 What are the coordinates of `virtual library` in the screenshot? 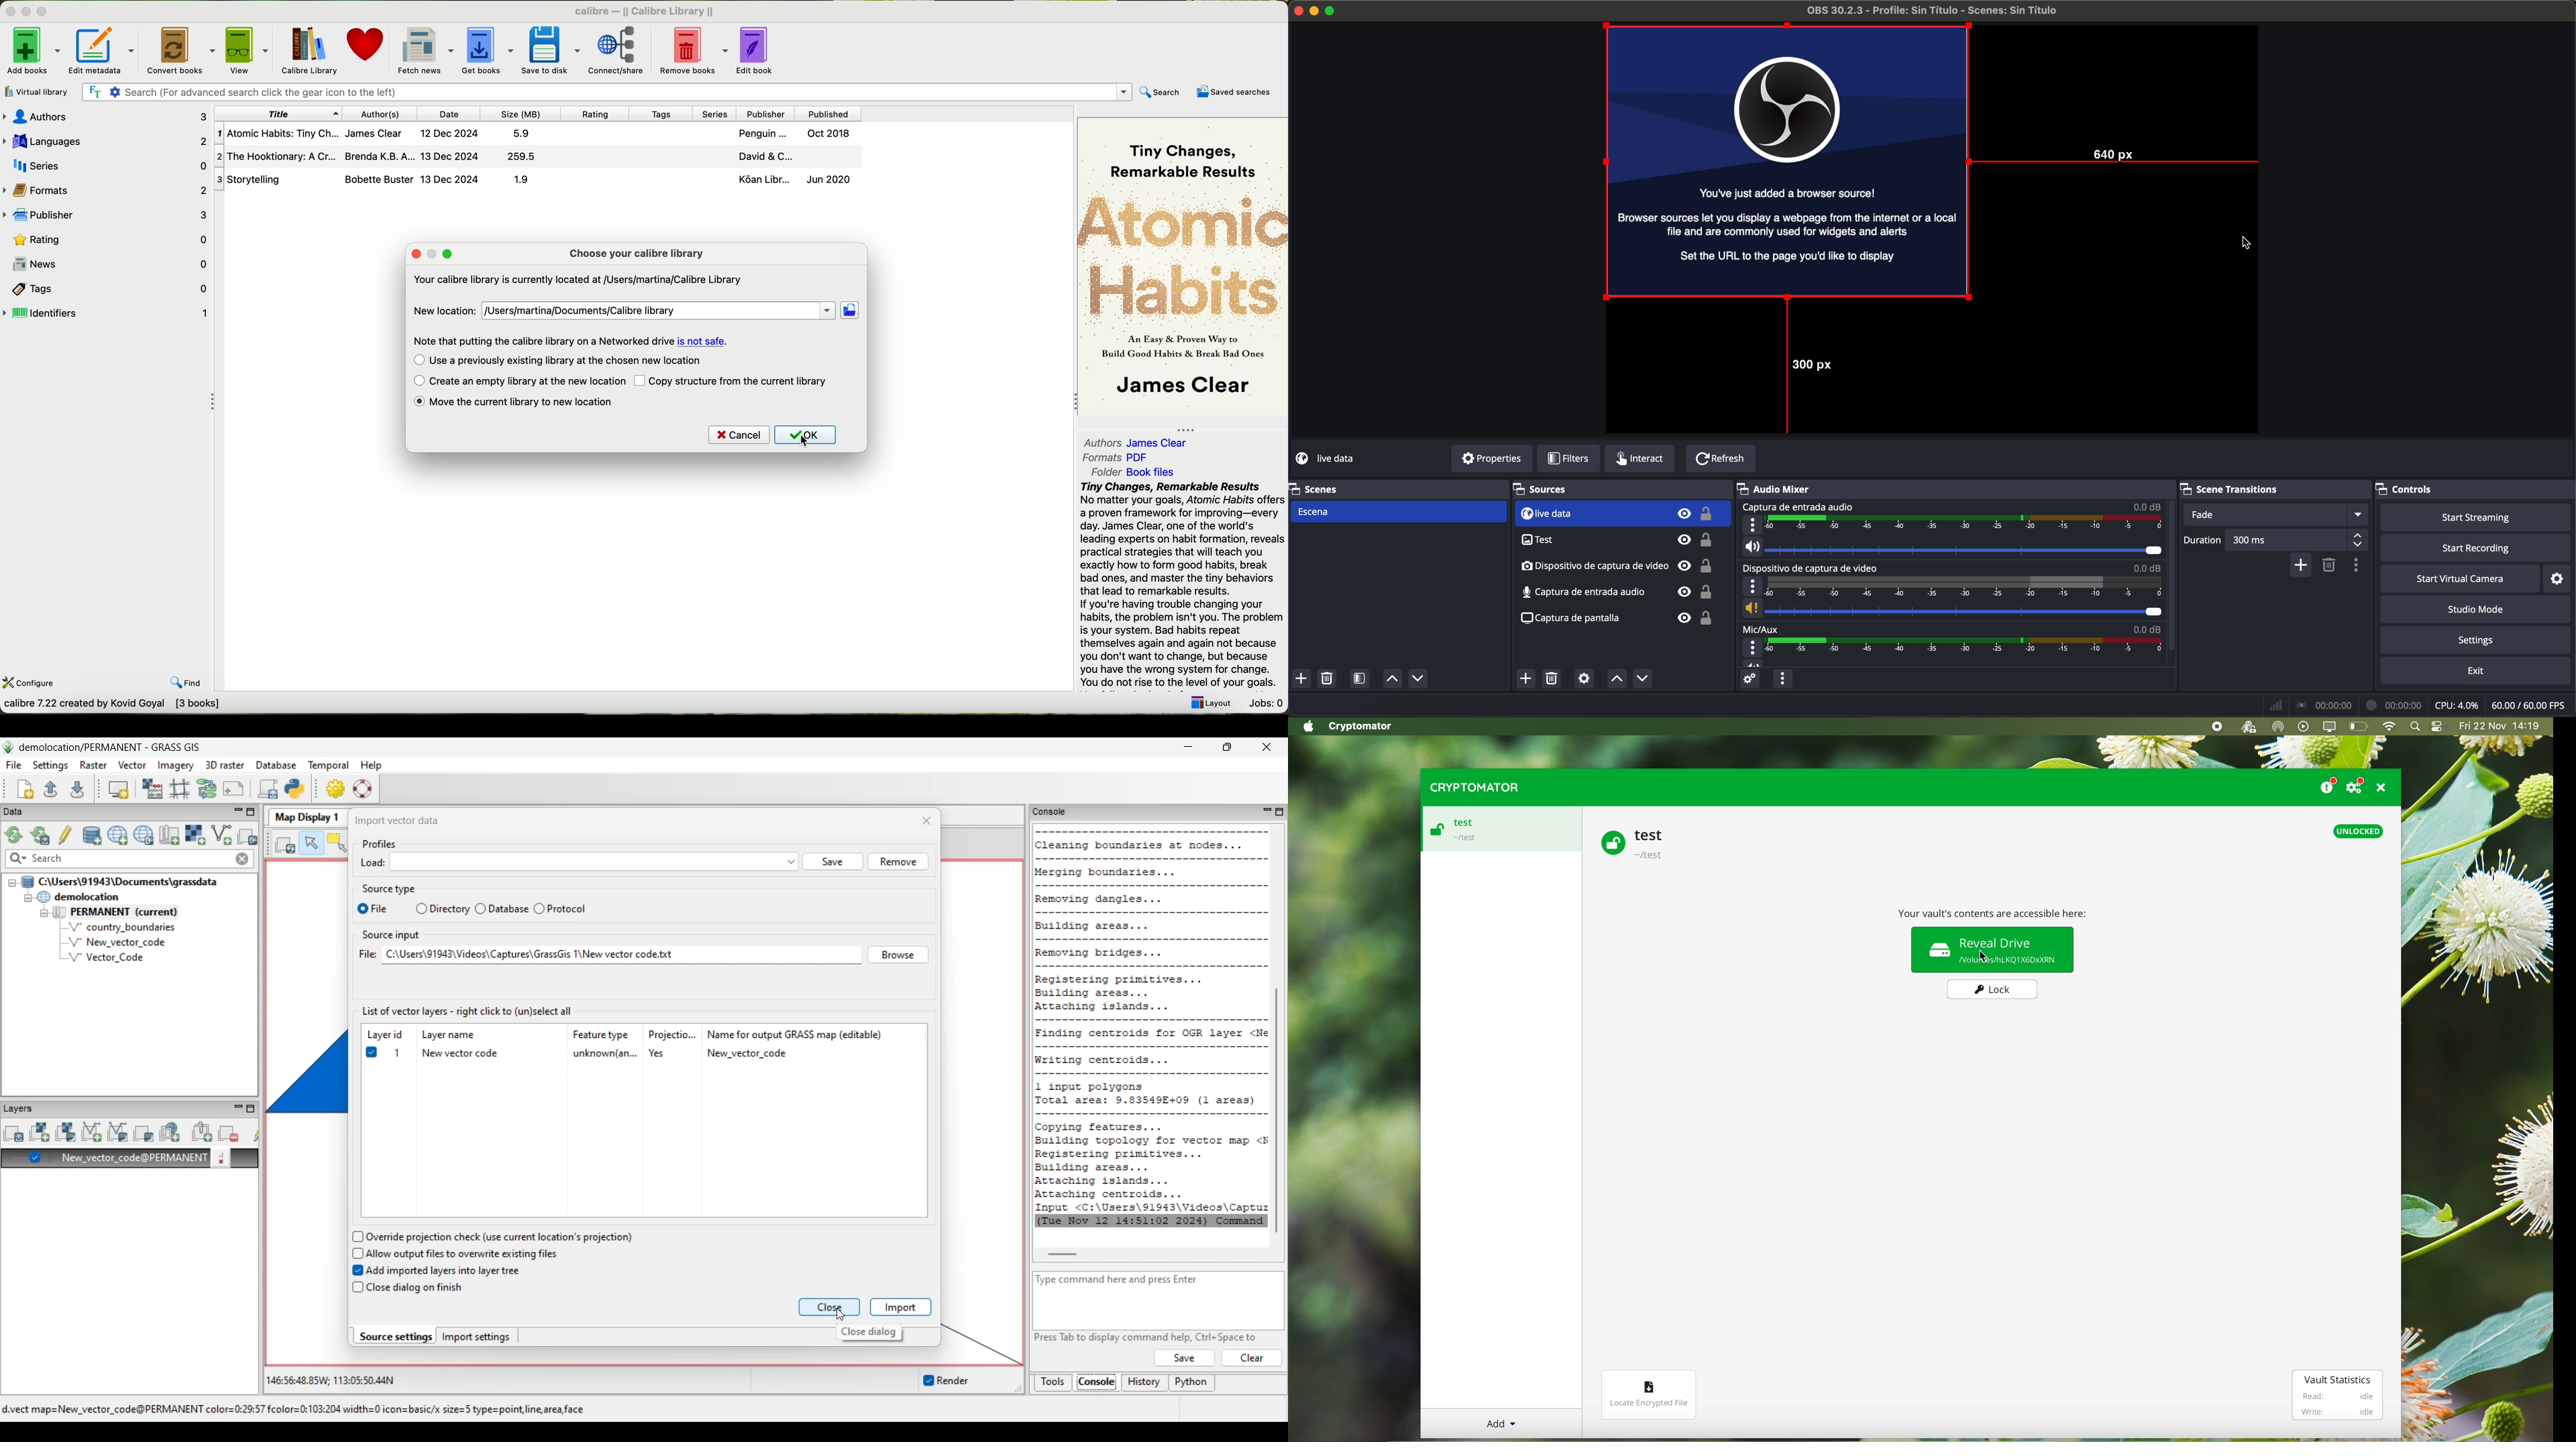 It's located at (38, 92).